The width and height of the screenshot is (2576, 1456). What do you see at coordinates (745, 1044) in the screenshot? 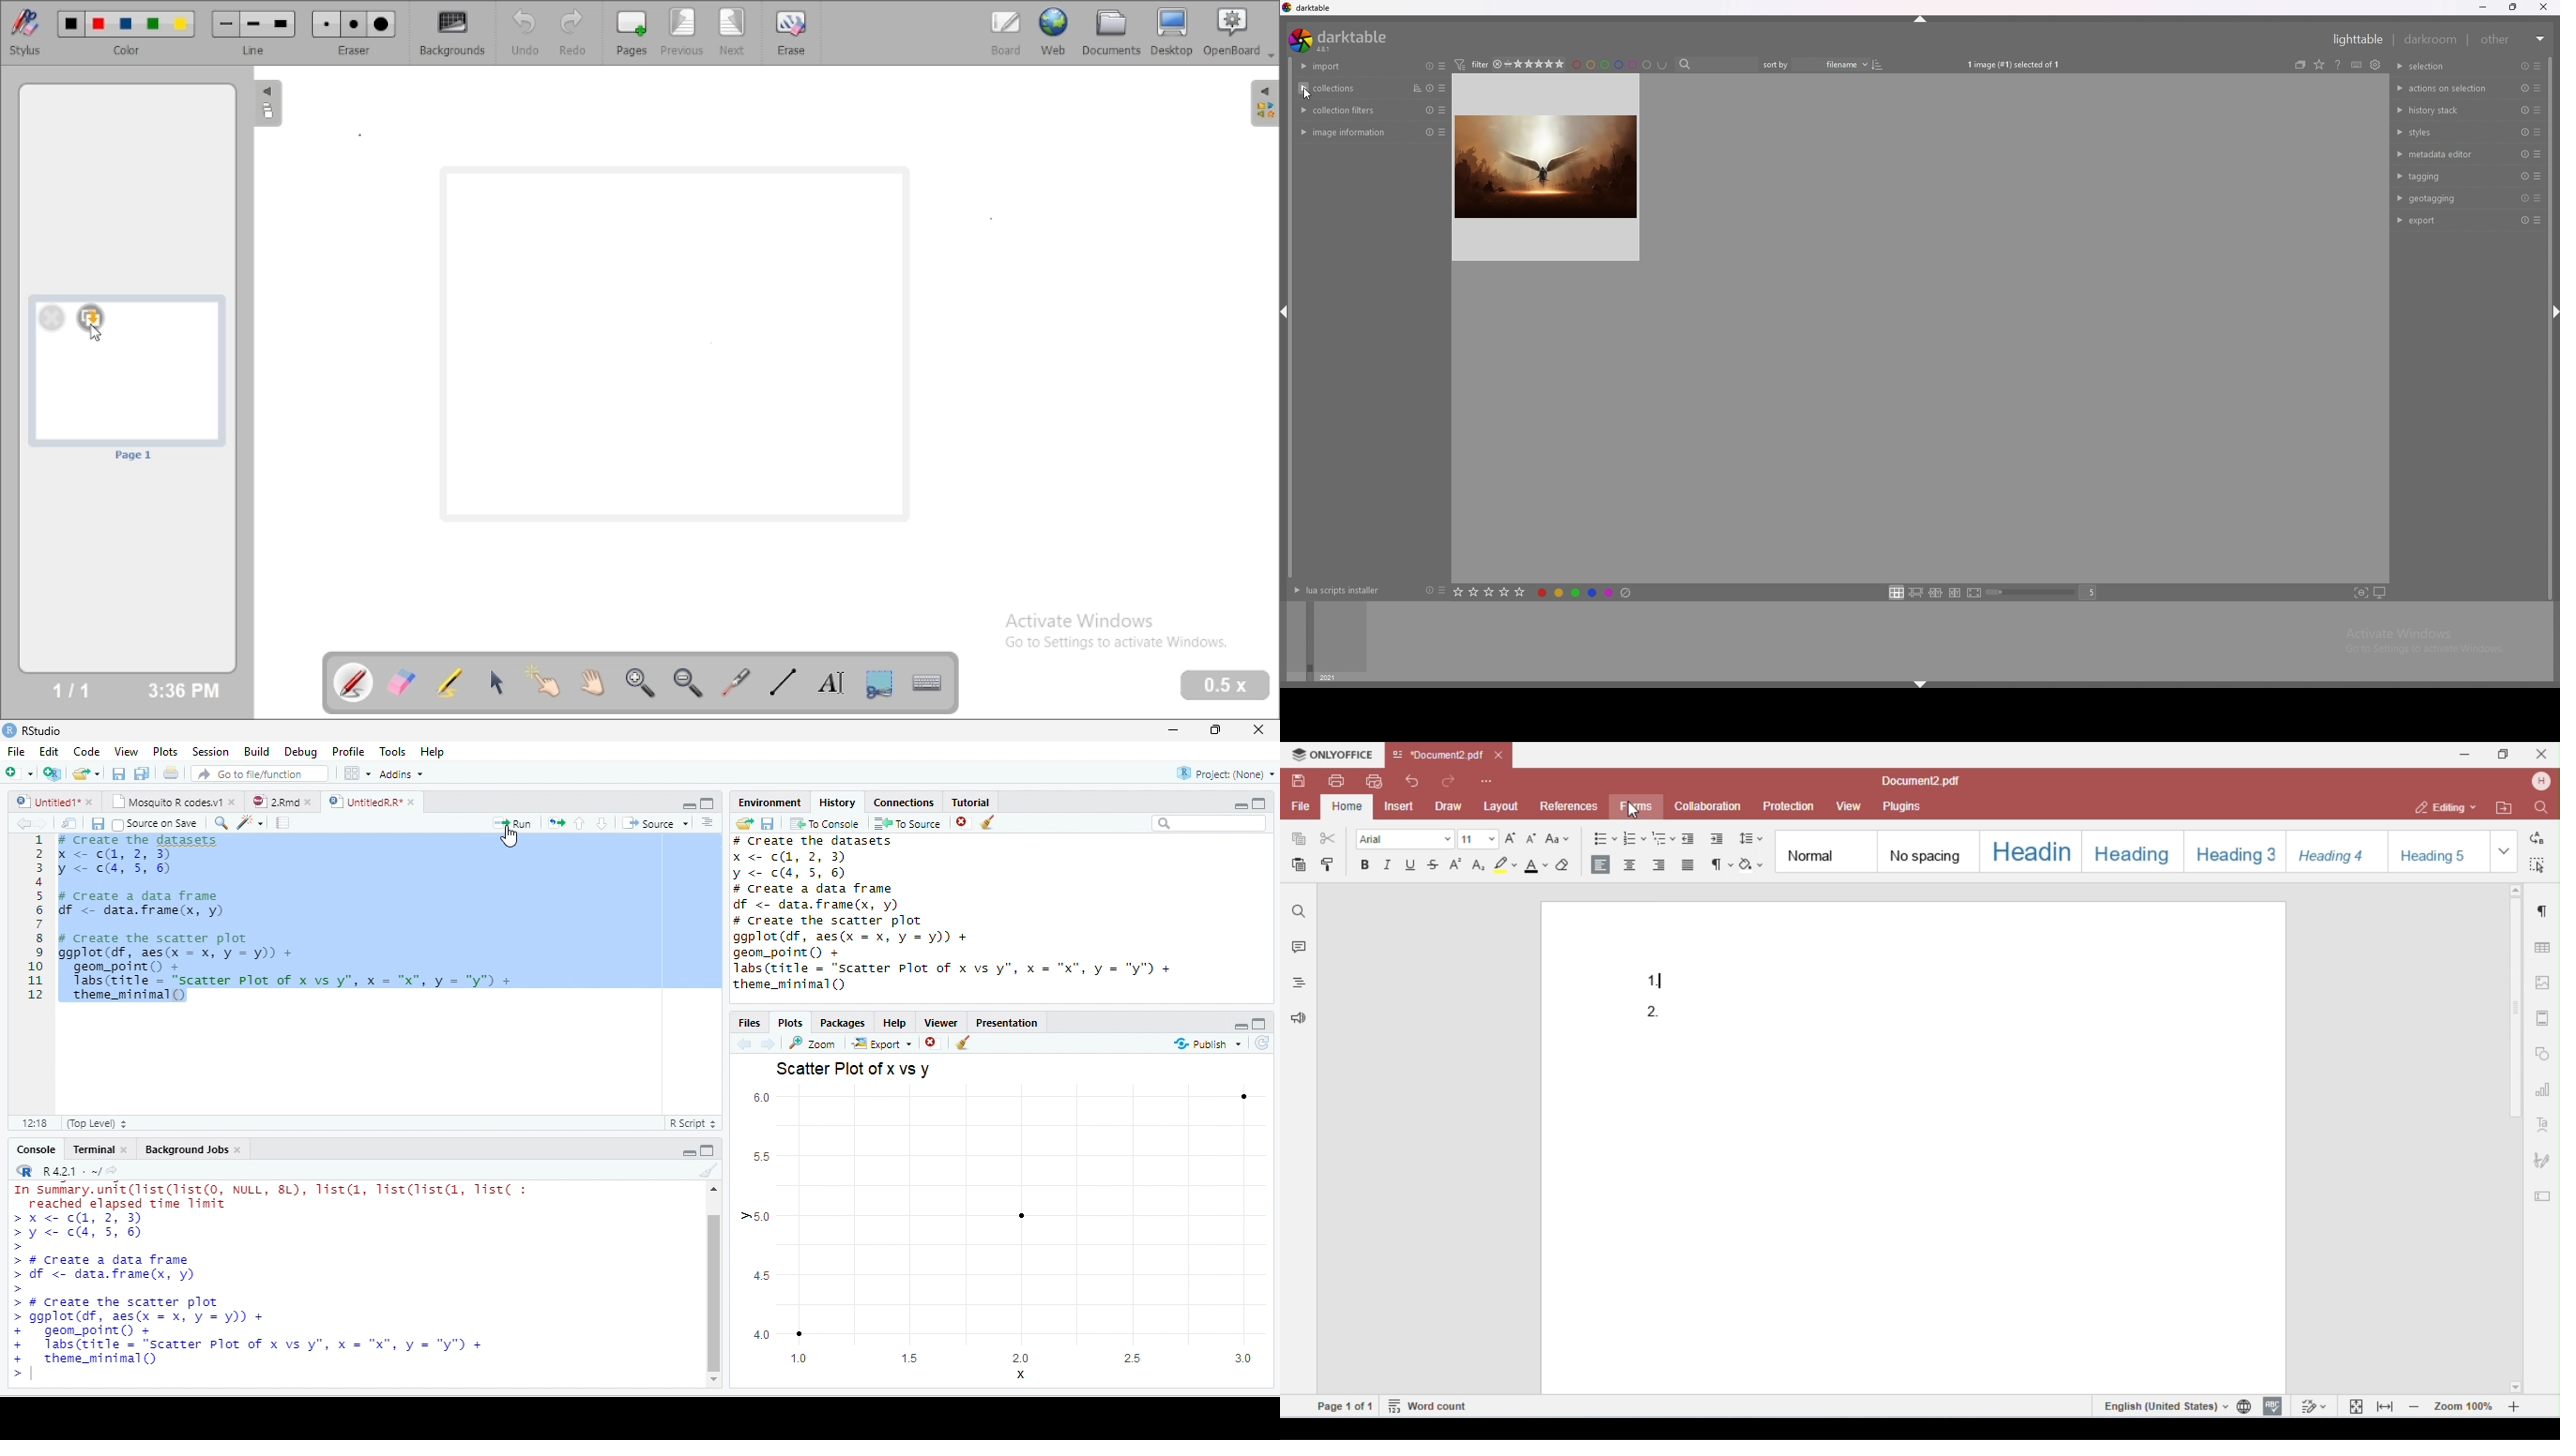
I see `Previous plot` at bounding box center [745, 1044].